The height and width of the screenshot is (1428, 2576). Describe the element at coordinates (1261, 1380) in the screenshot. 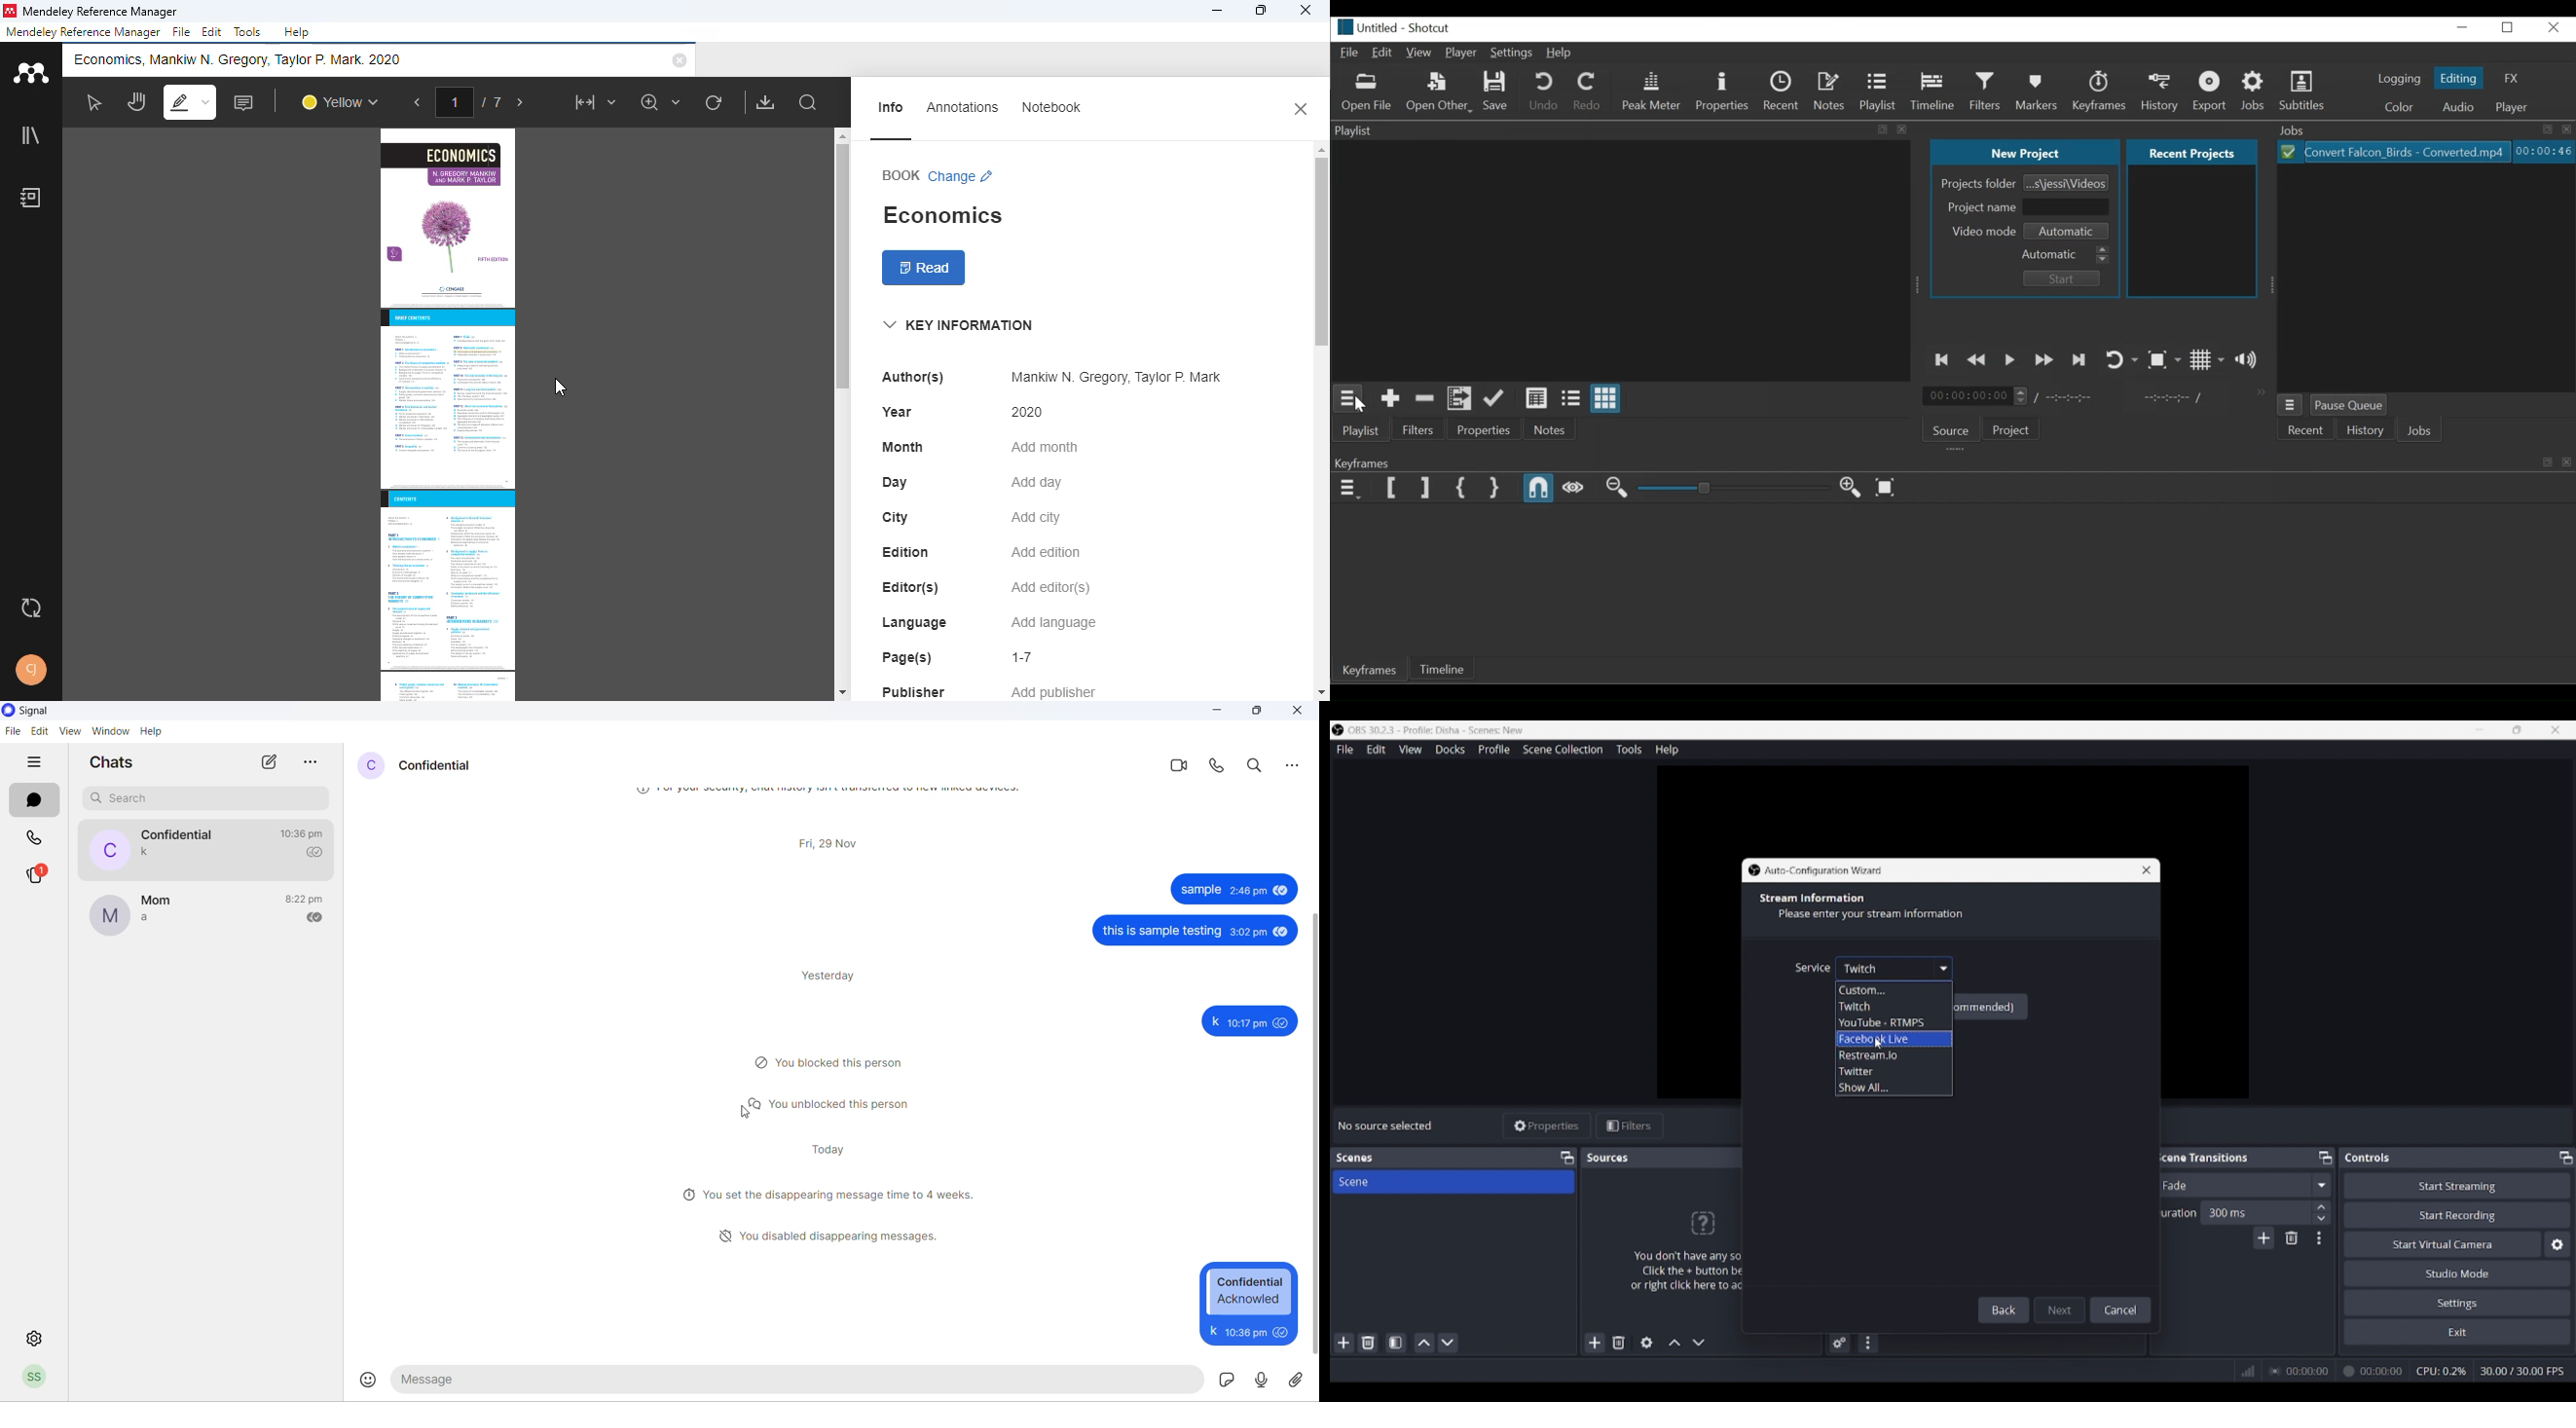

I see `voice note` at that location.